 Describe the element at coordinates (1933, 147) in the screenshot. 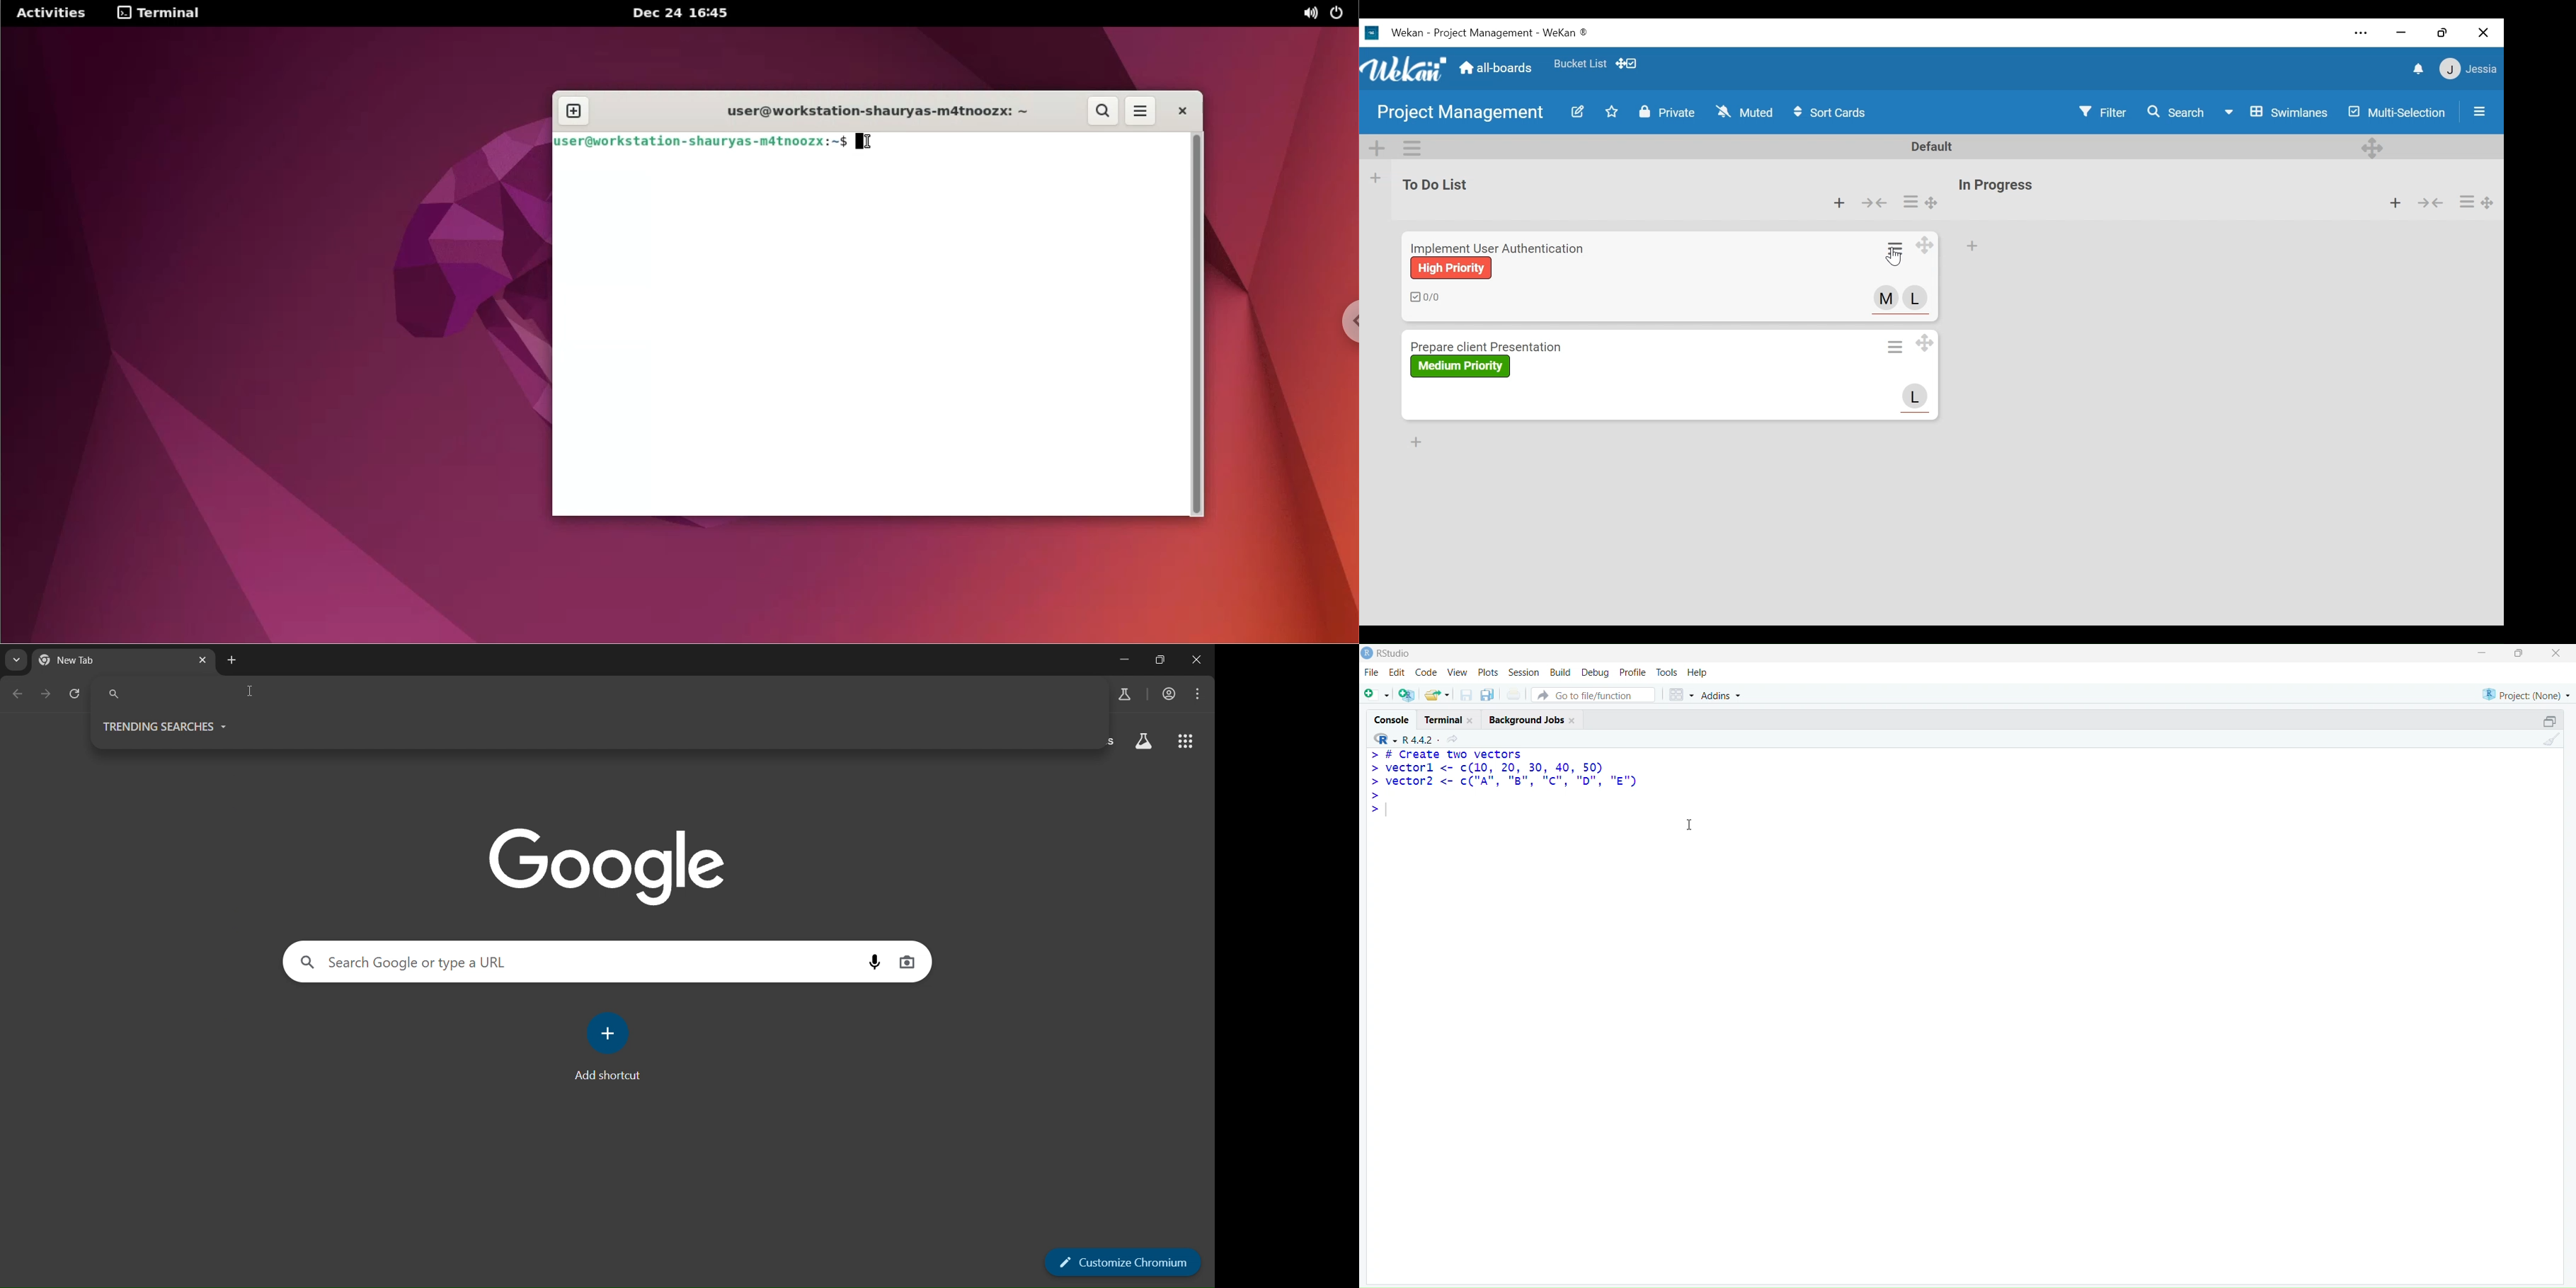

I see `Default` at that location.